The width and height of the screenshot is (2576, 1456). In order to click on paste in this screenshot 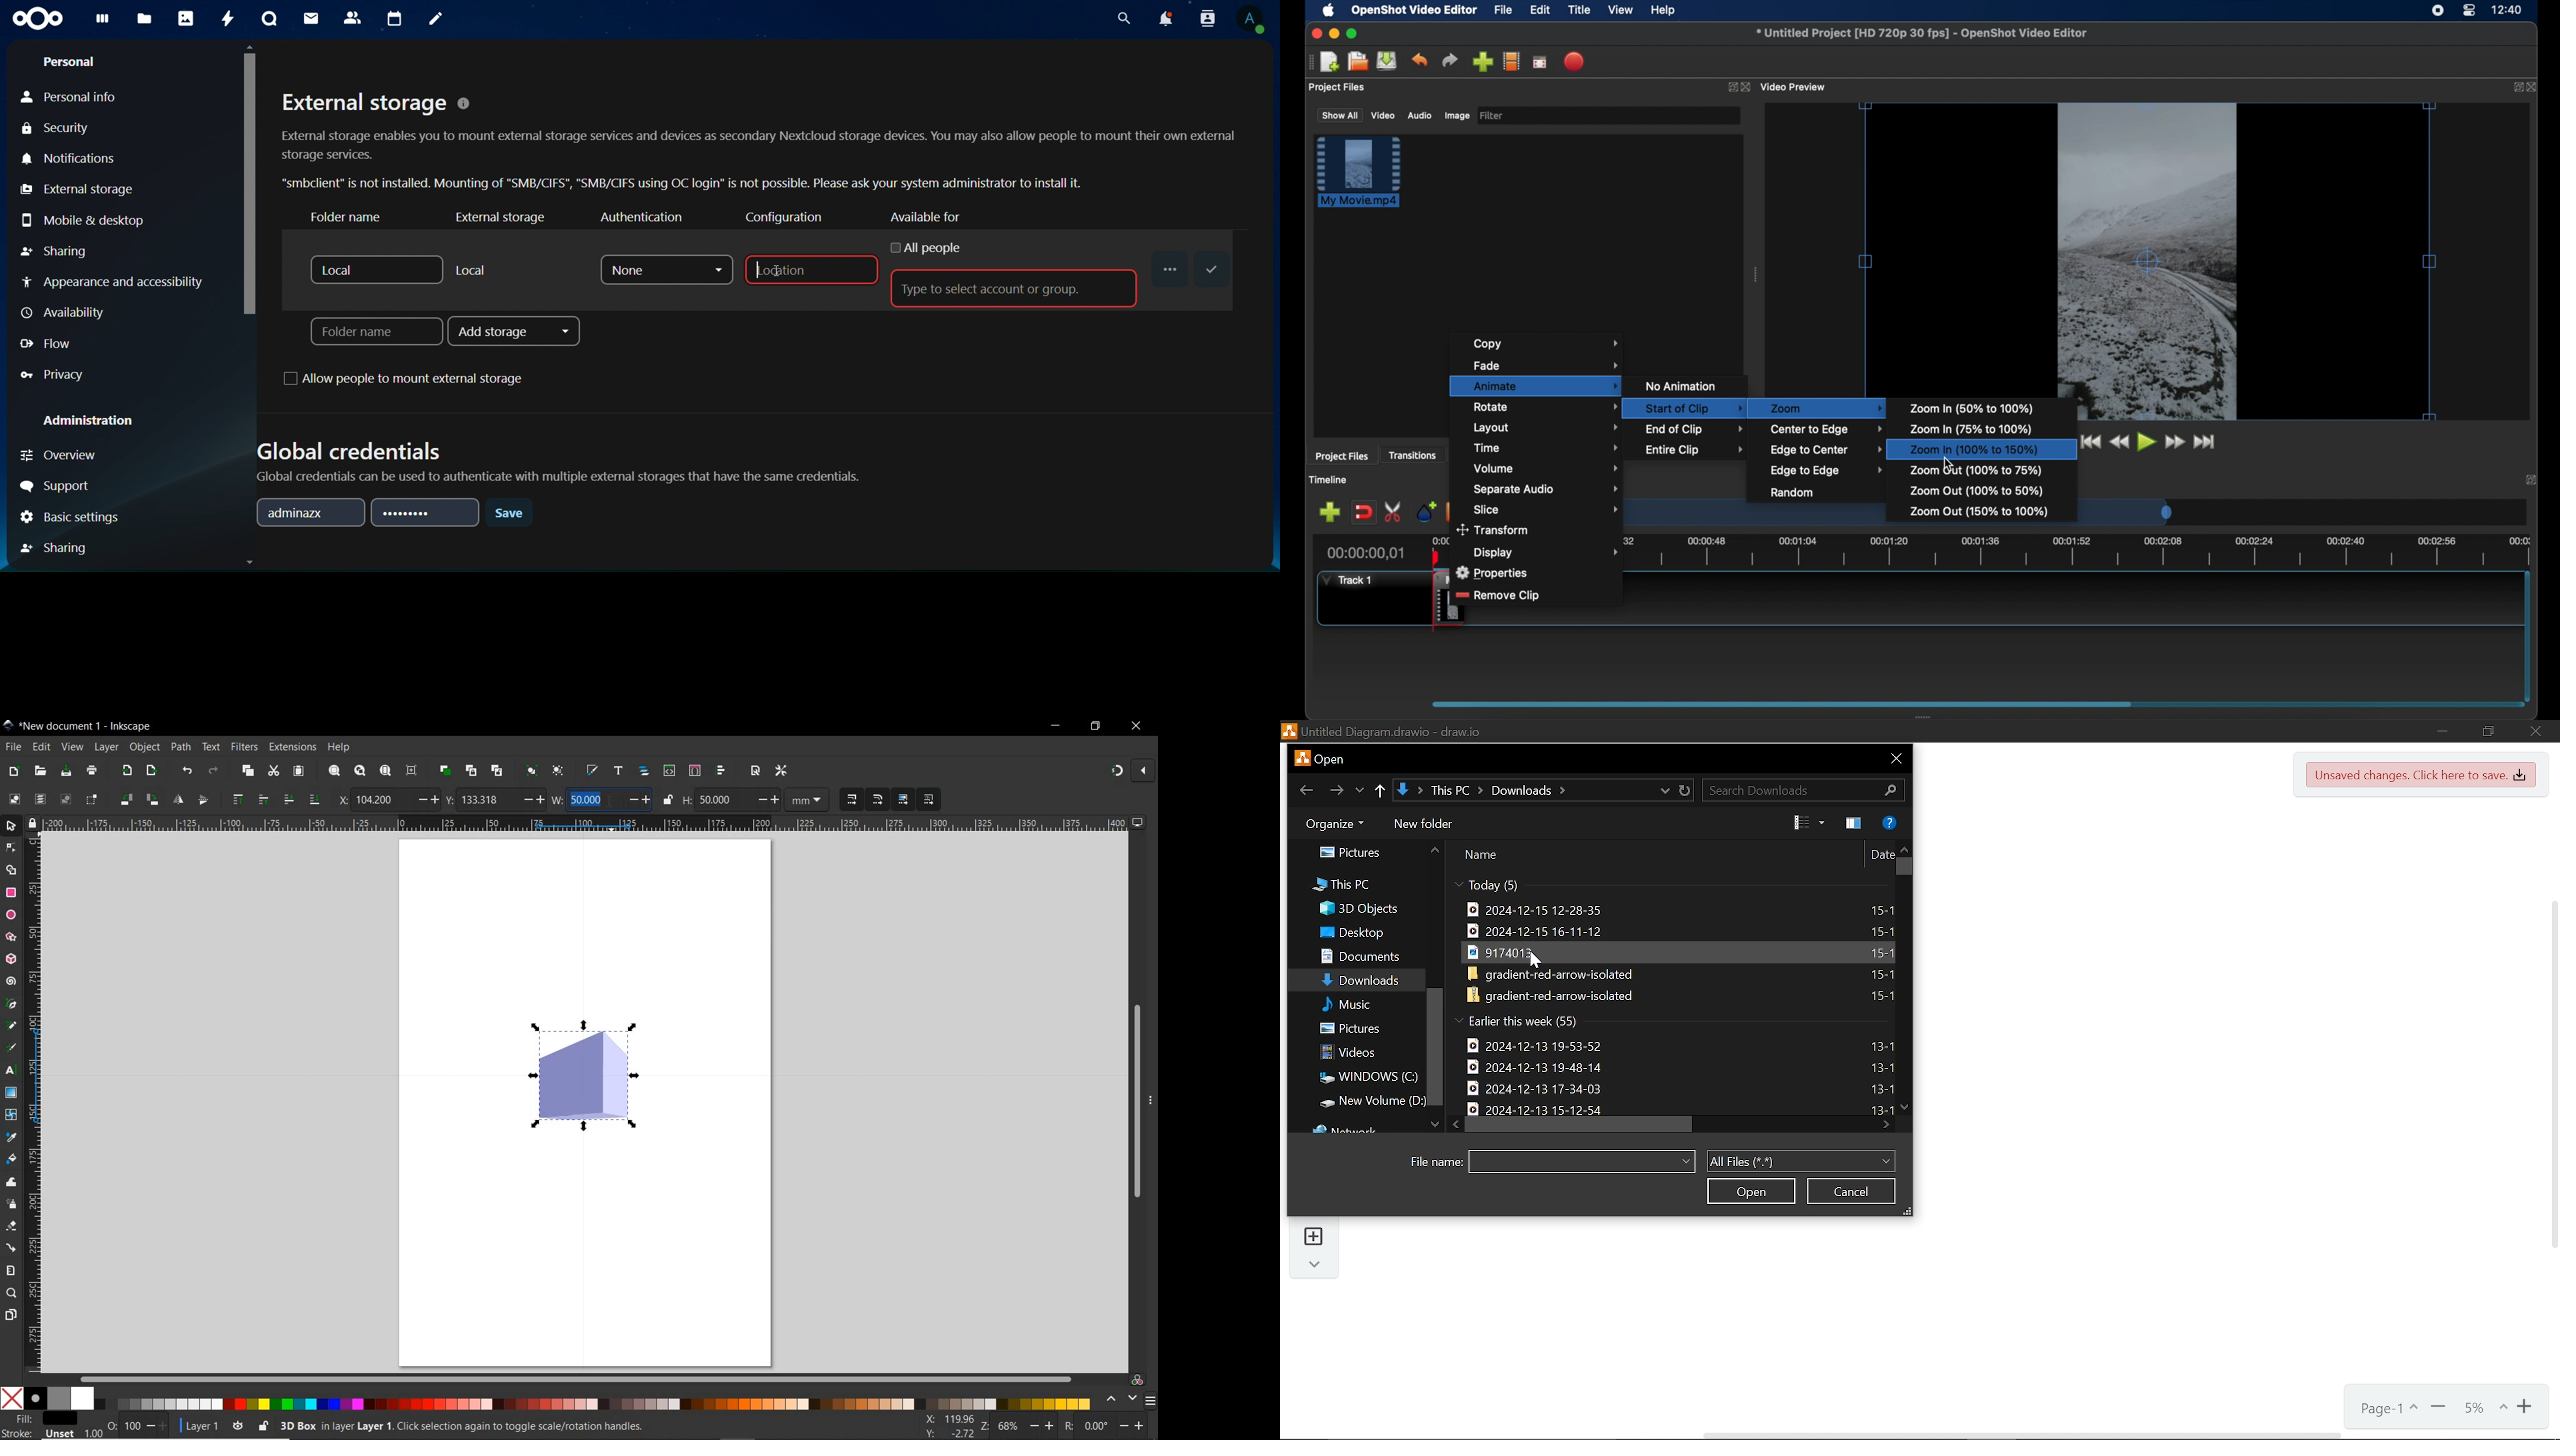, I will do `click(299, 772)`.